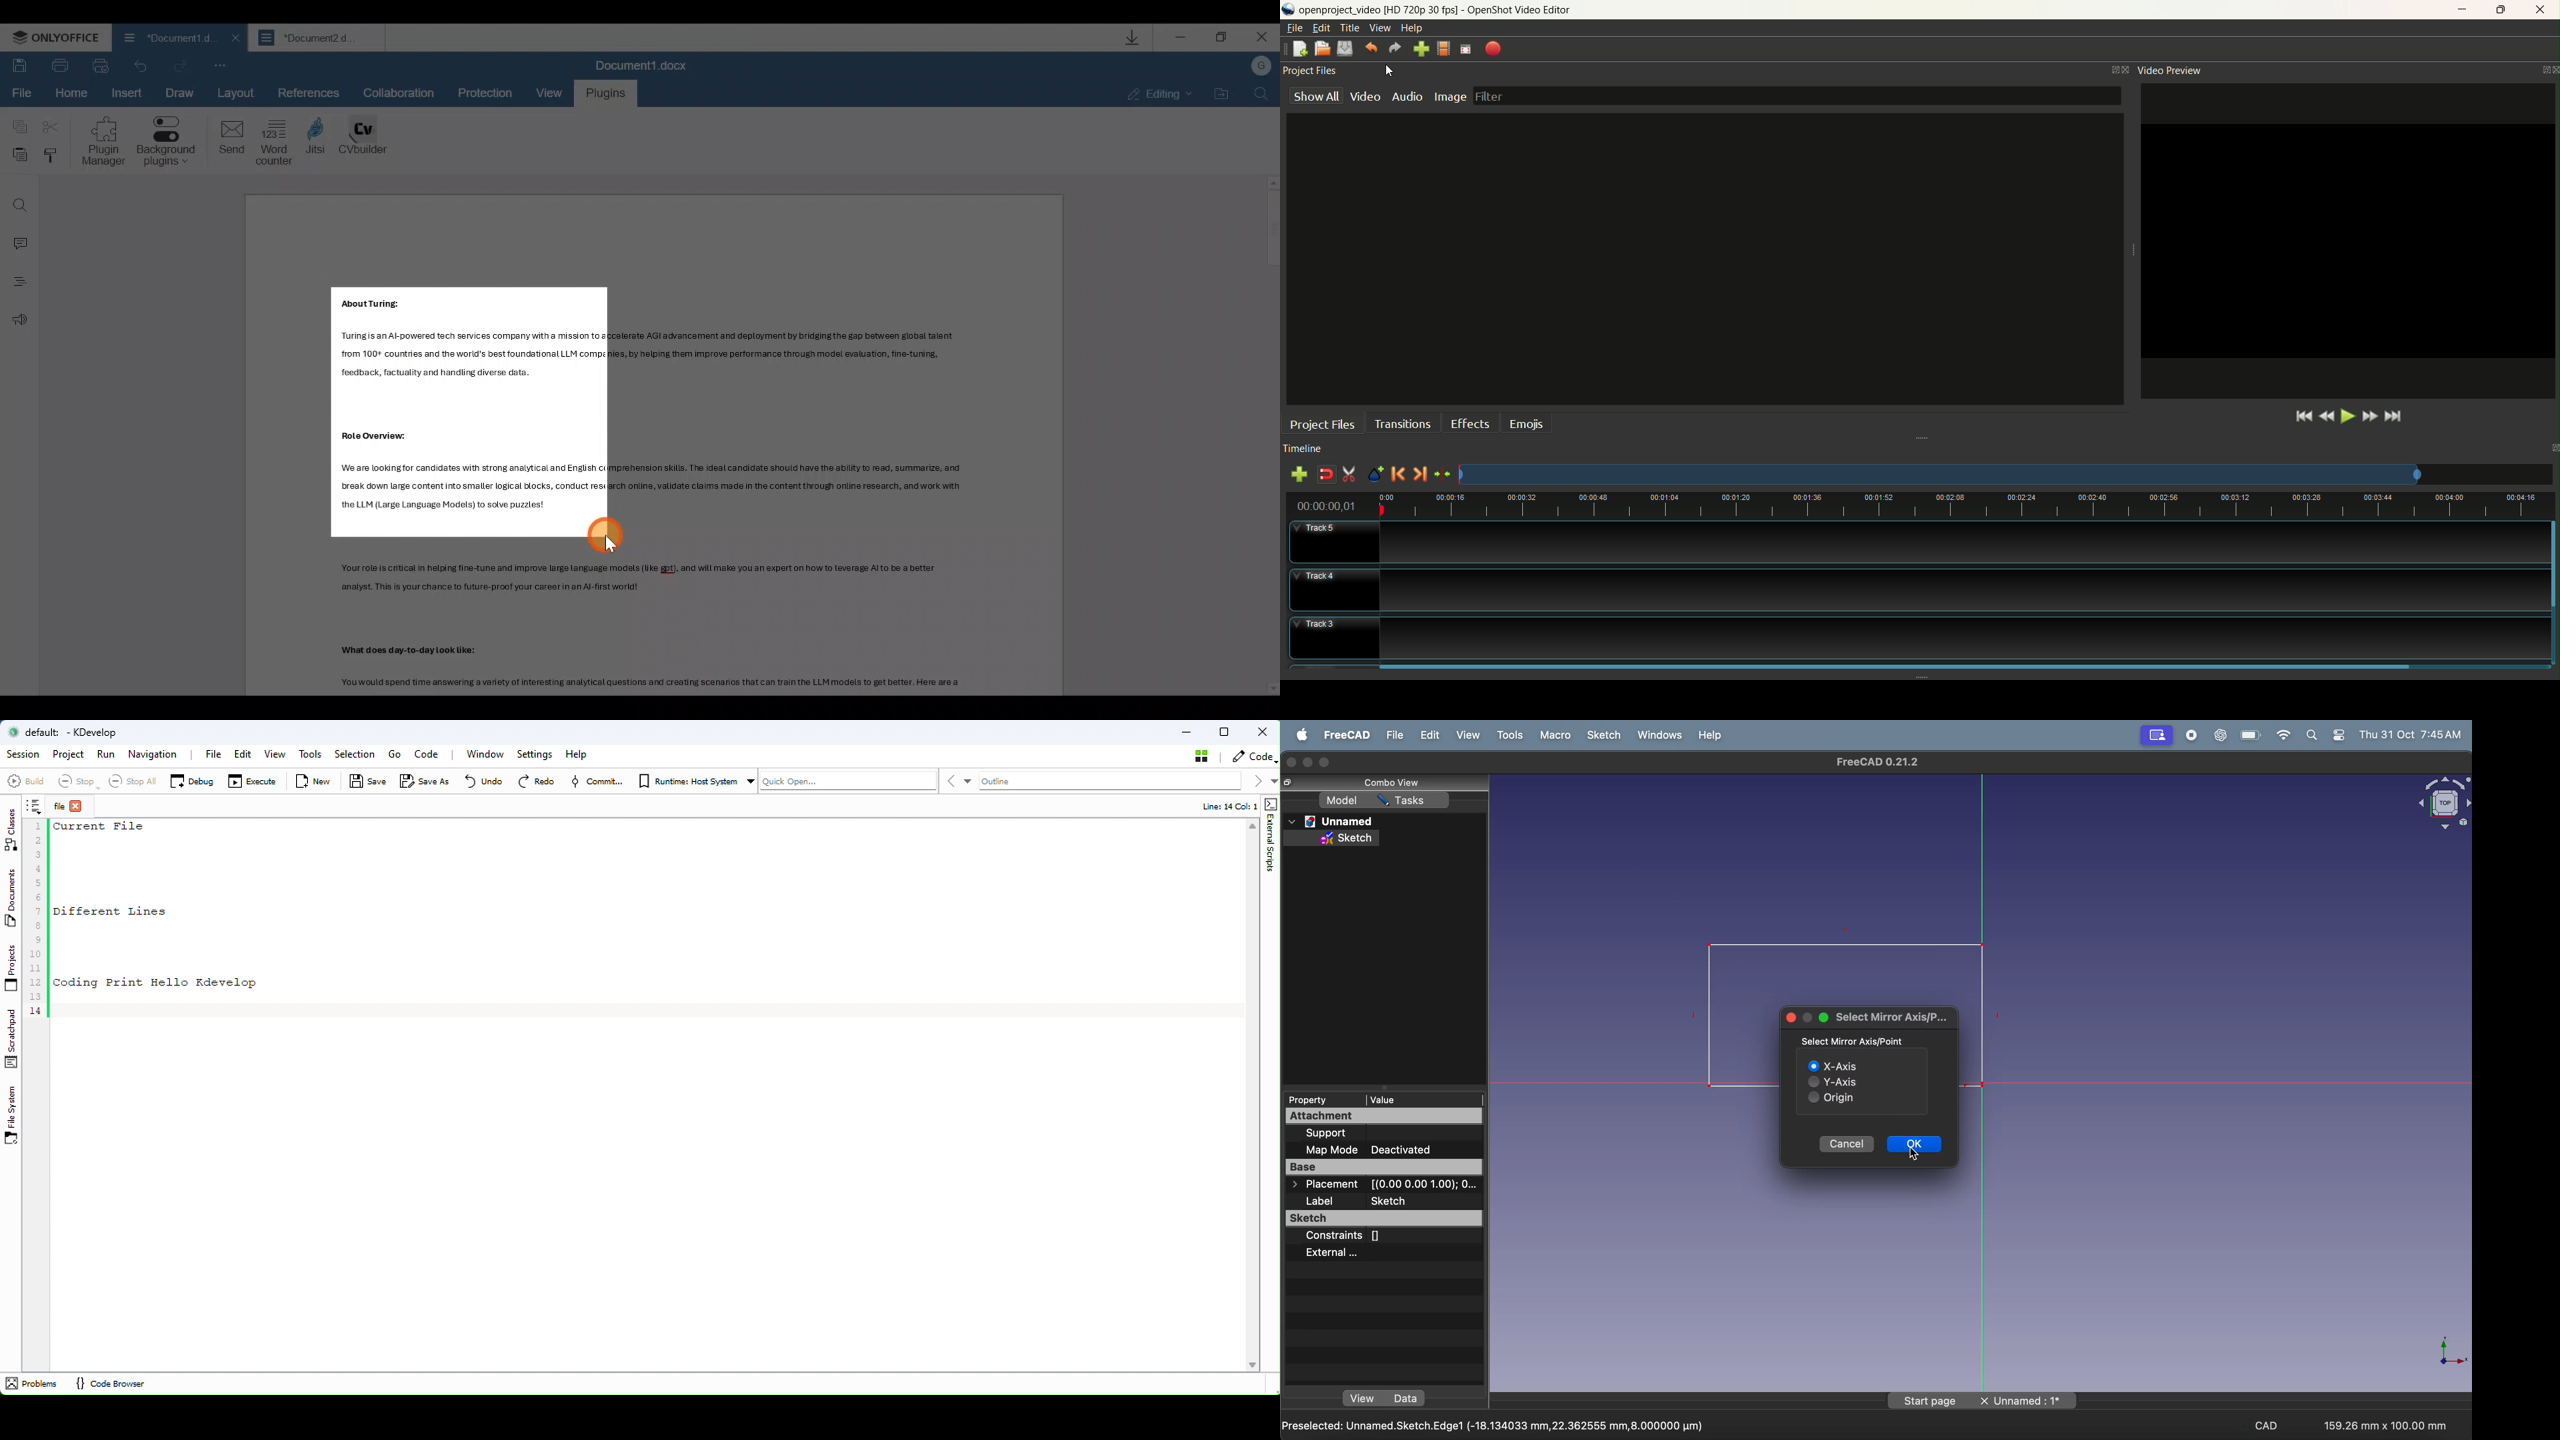 The height and width of the screenshot is (1456, 2576). I want to click on Quick print, so click(104, 66).